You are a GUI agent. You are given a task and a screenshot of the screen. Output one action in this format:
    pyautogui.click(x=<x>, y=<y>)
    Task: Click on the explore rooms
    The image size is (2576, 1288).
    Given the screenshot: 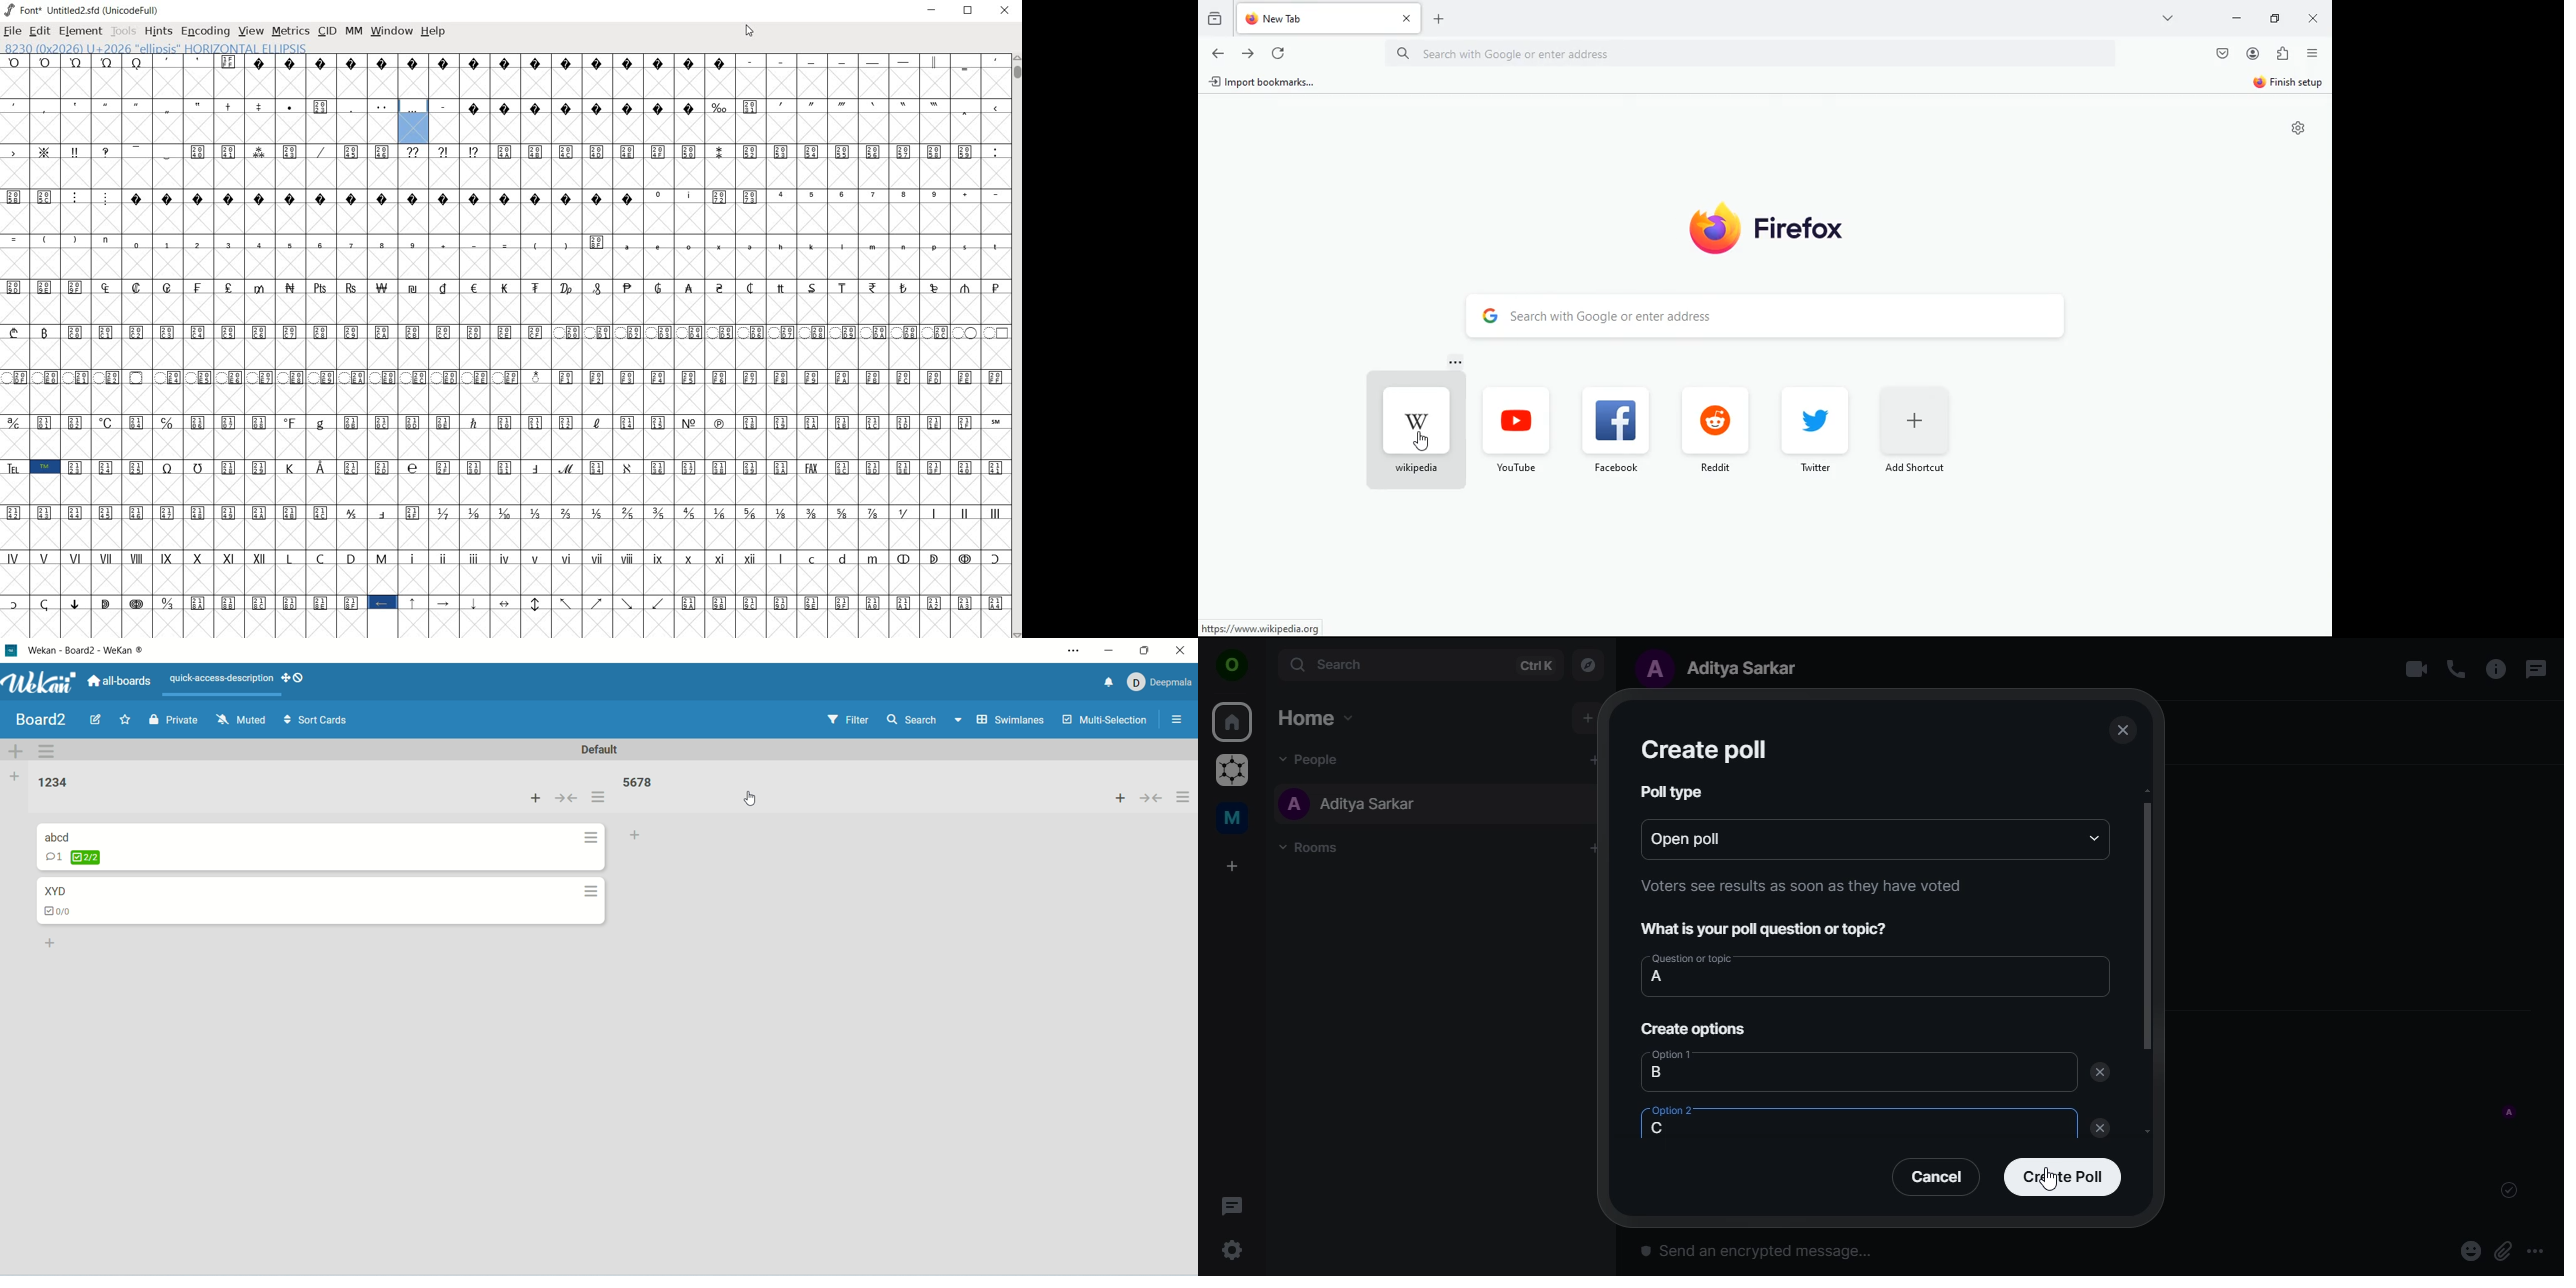 What is the action you would take?
    pyautogui.click(x=1589, y=663)
    